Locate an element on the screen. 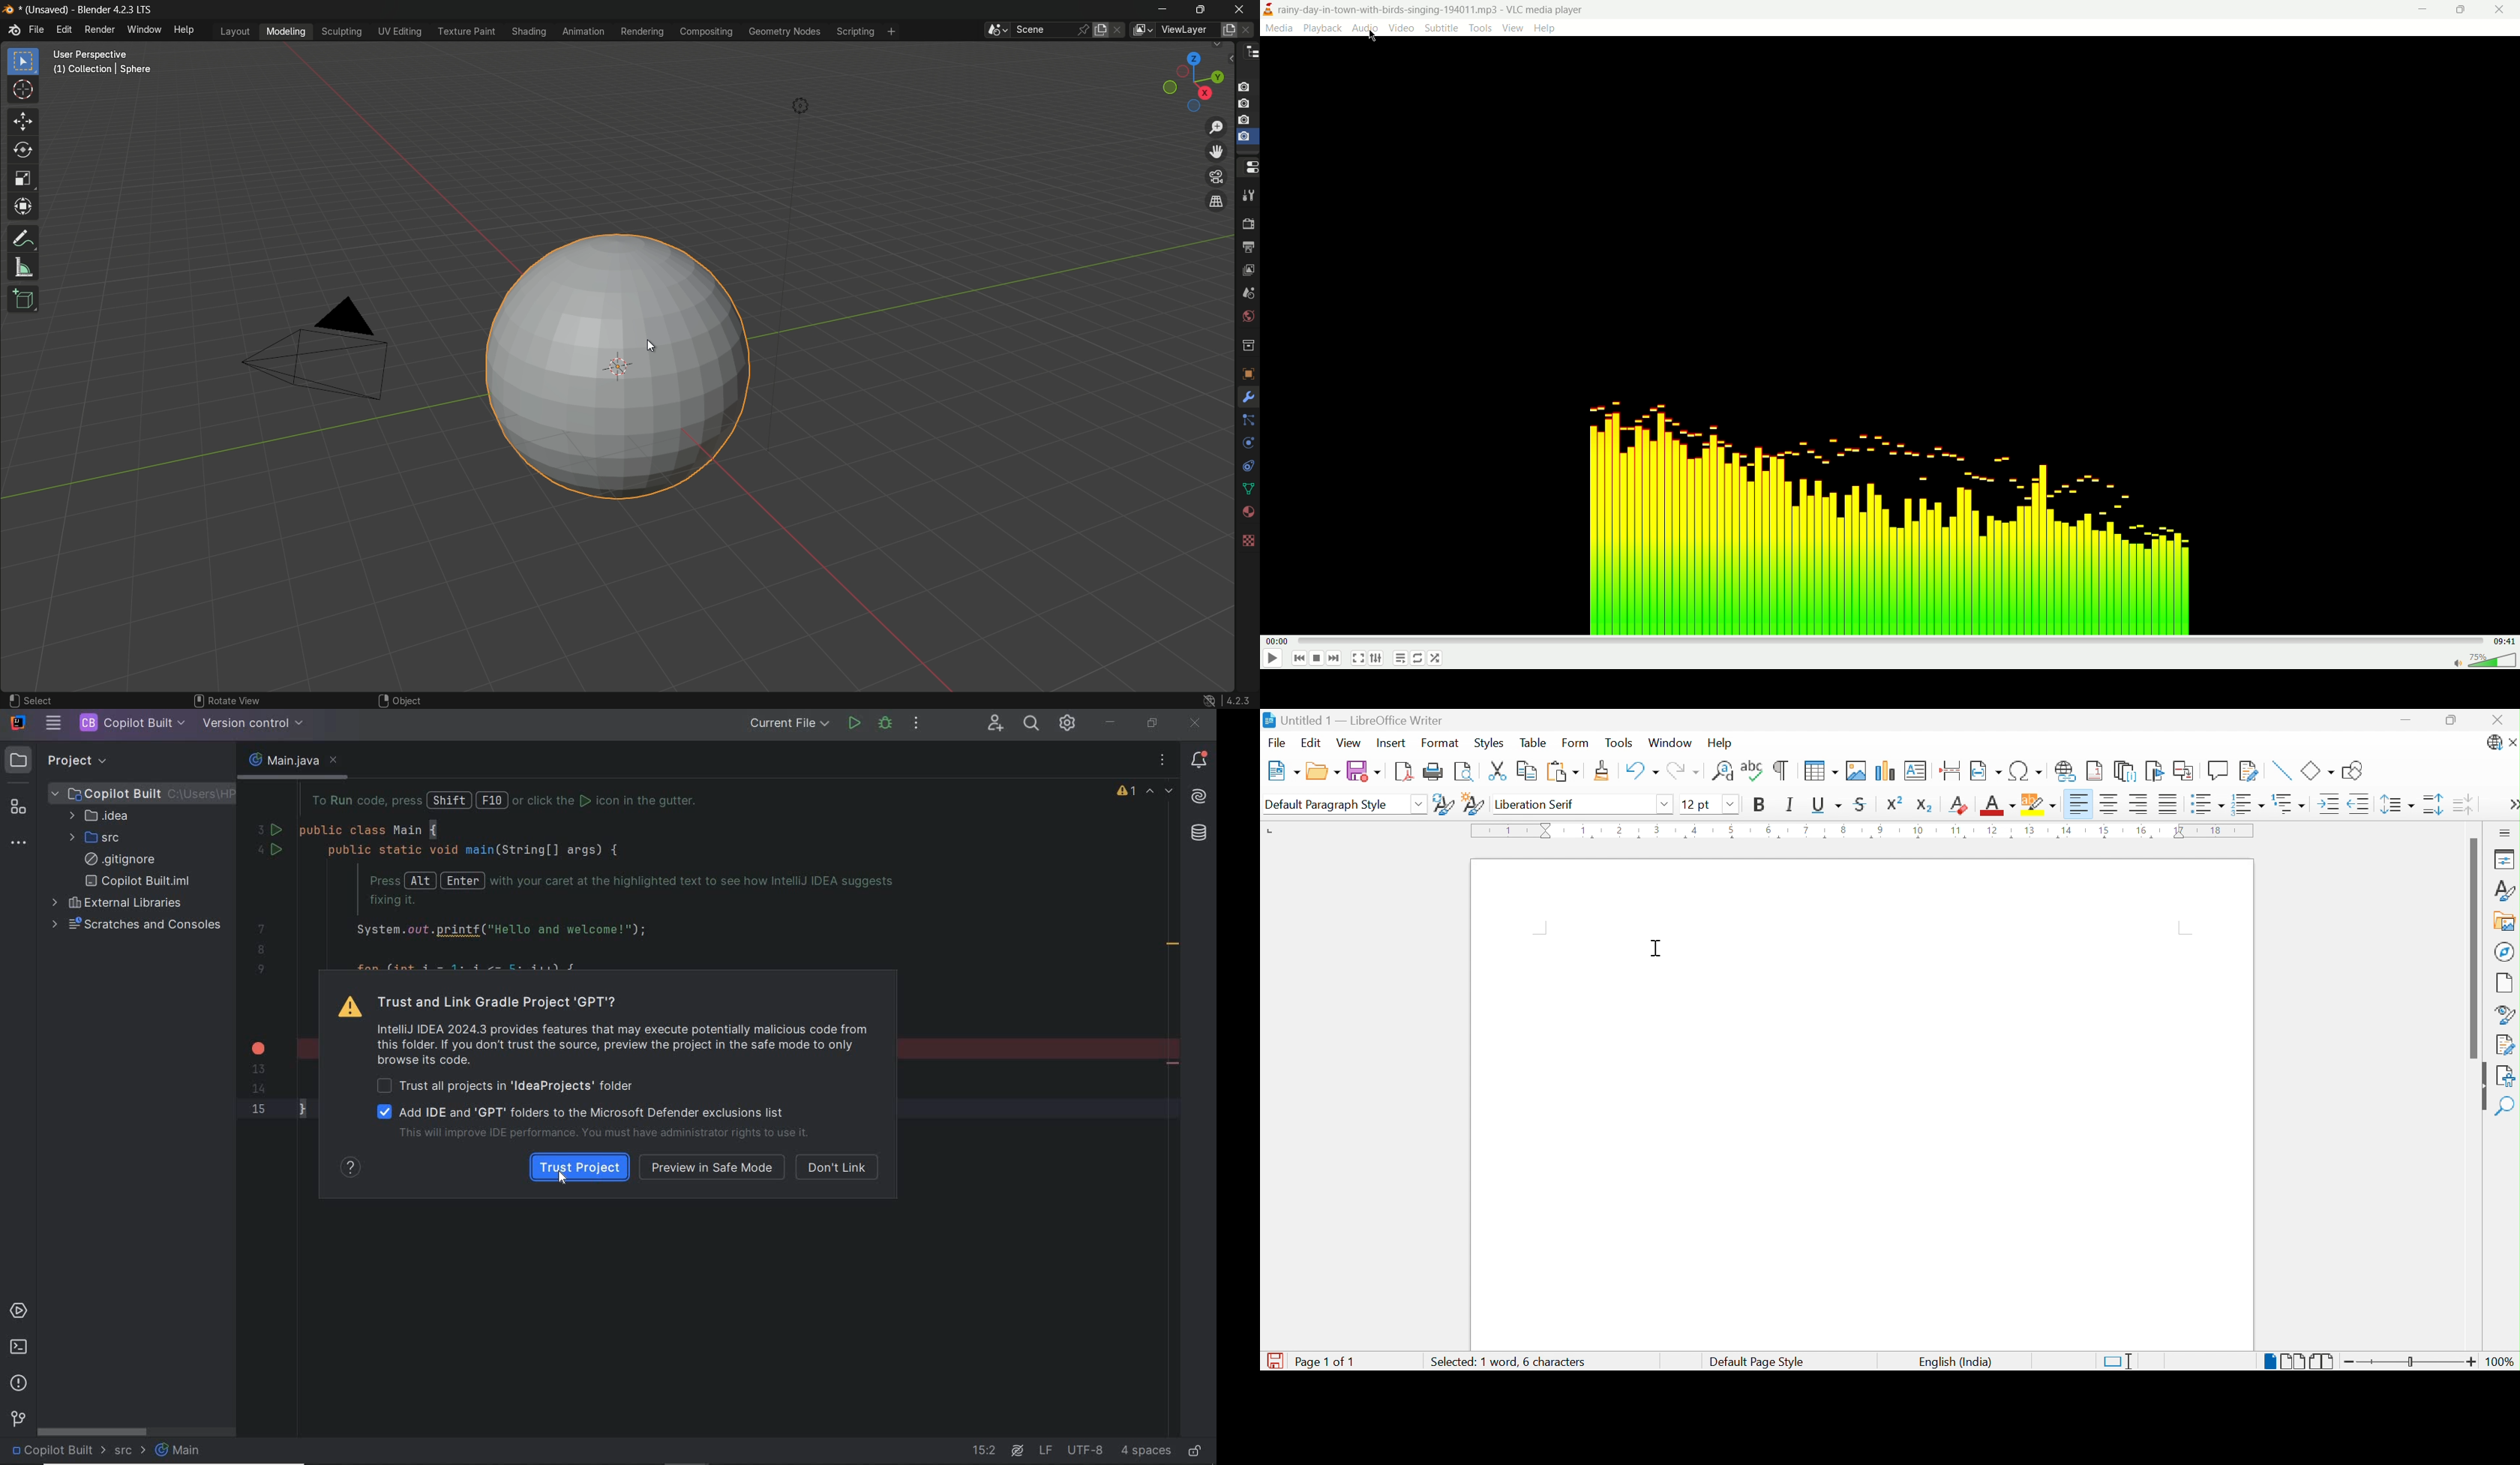 Image resolution: width=2520 pixels, height=1484 pixels. Character Highlighting Color is located at coordinates (2036, 804).